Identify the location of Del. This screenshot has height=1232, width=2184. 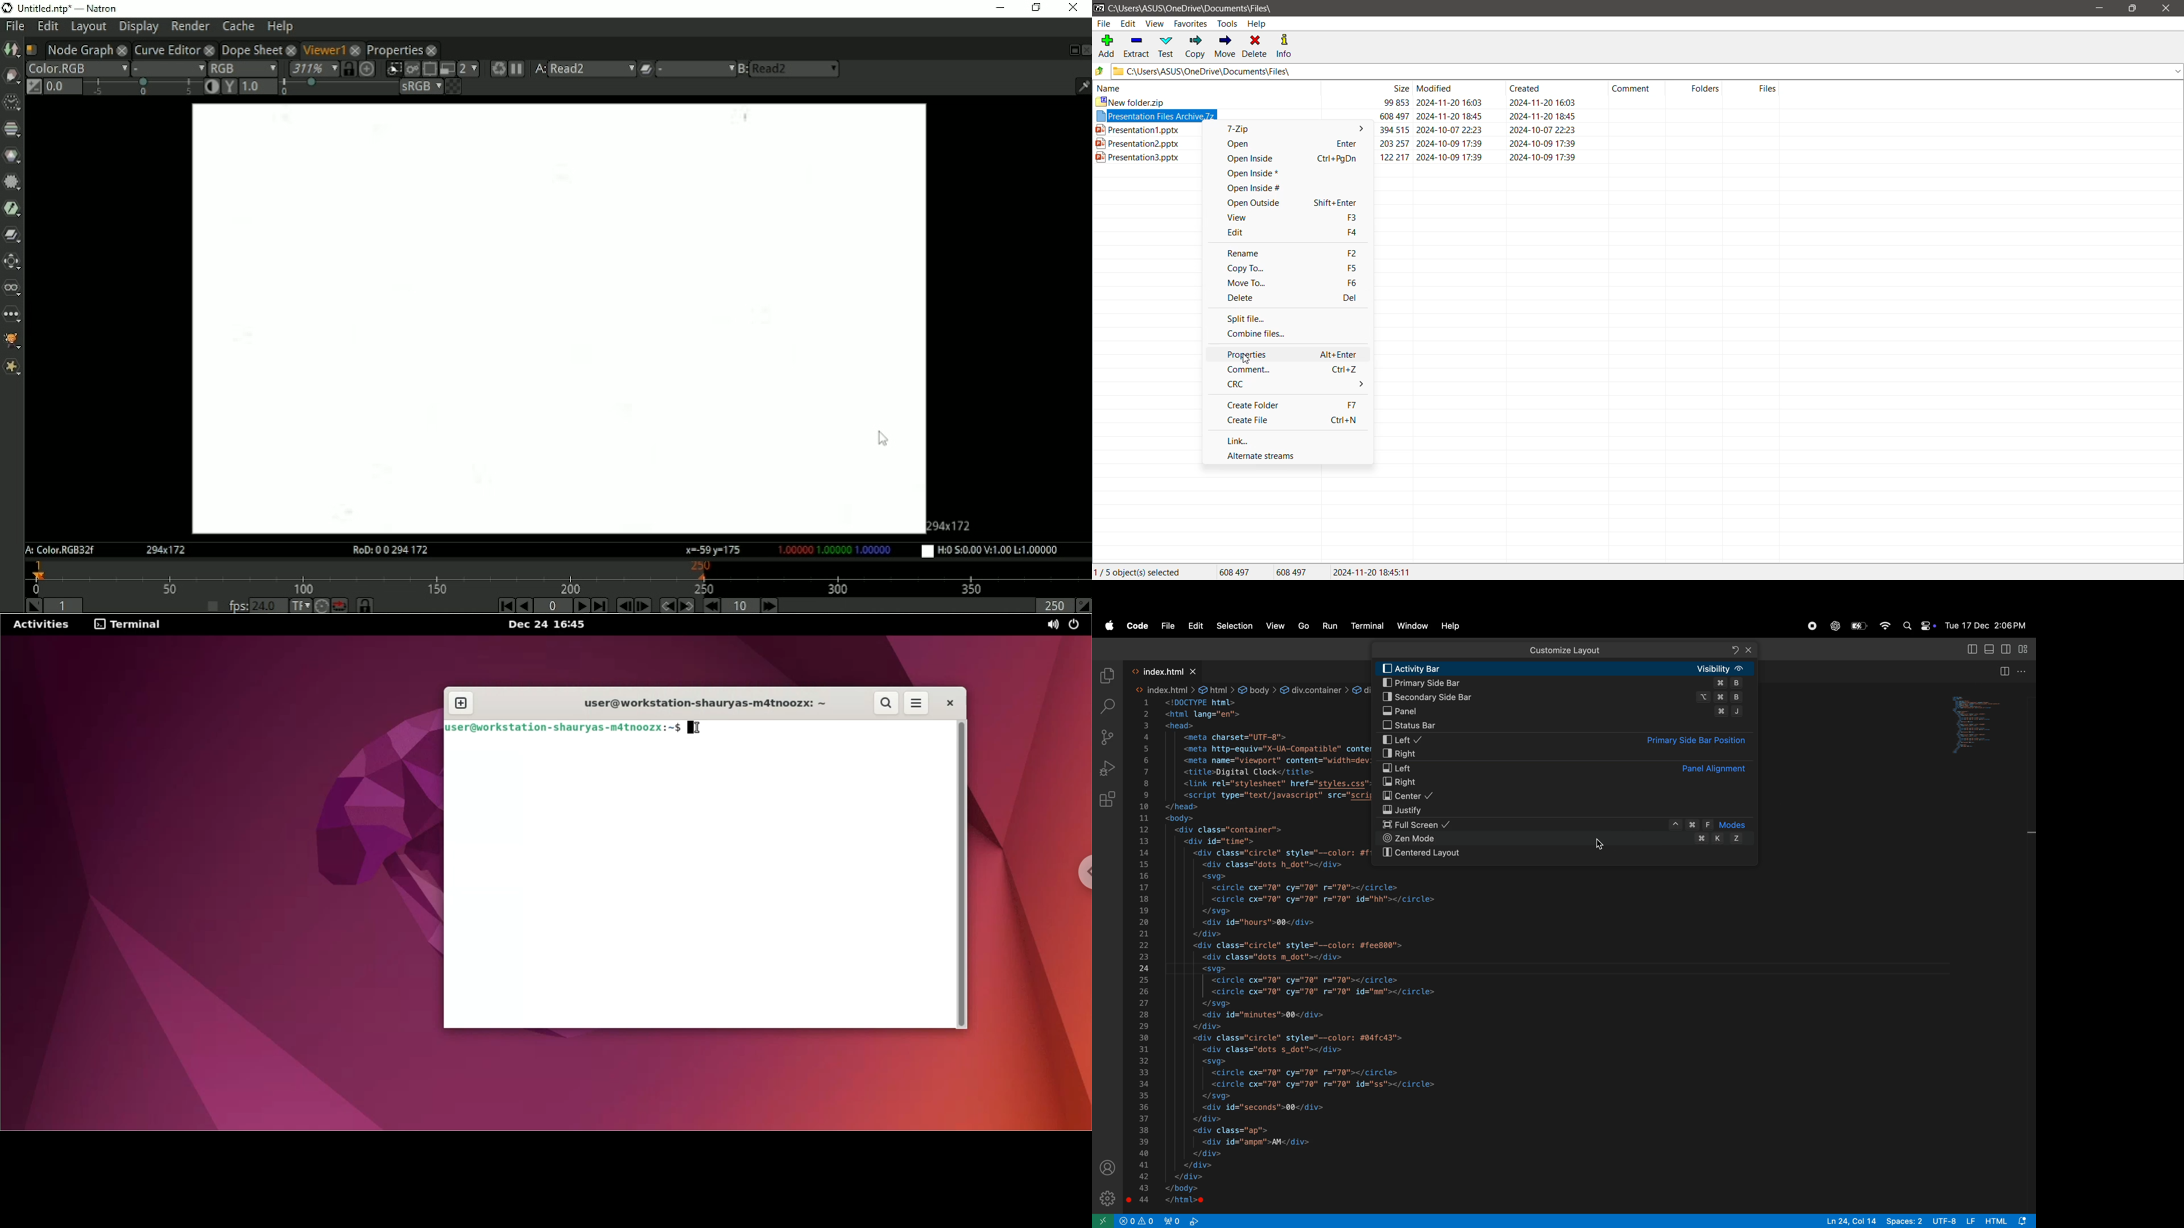
(1349, 299).